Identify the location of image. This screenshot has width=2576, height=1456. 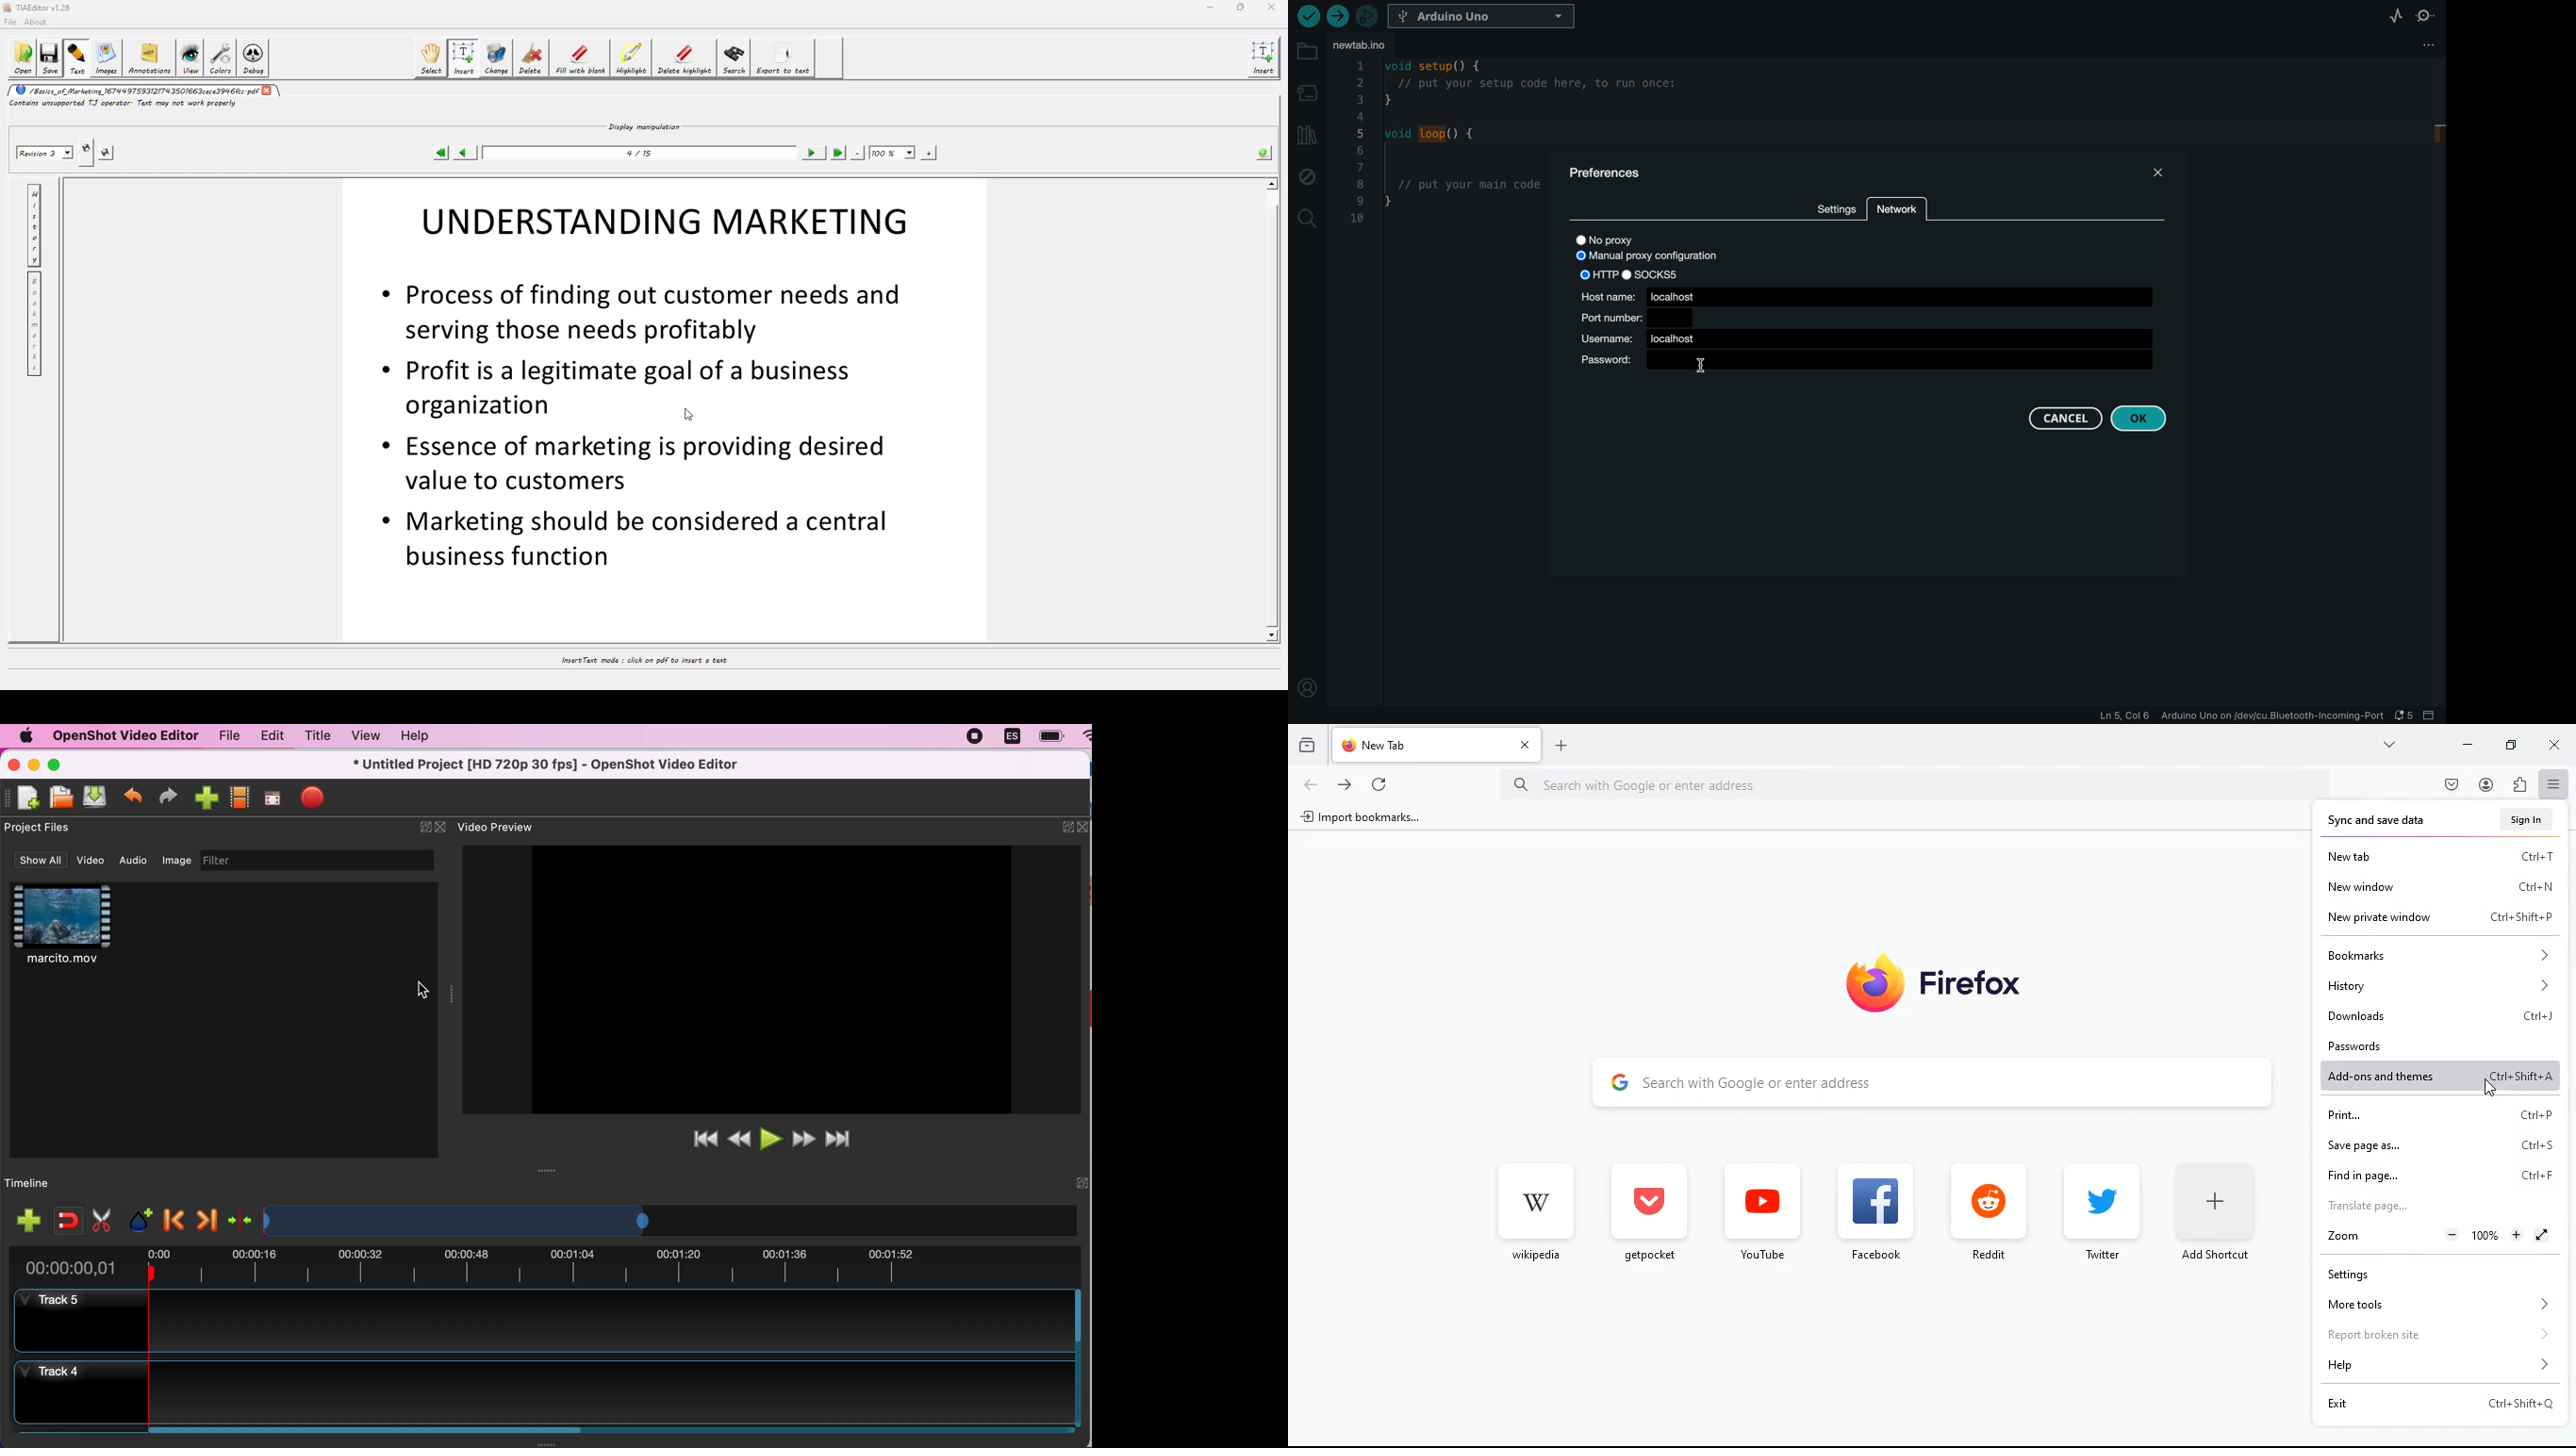
(176, 861).